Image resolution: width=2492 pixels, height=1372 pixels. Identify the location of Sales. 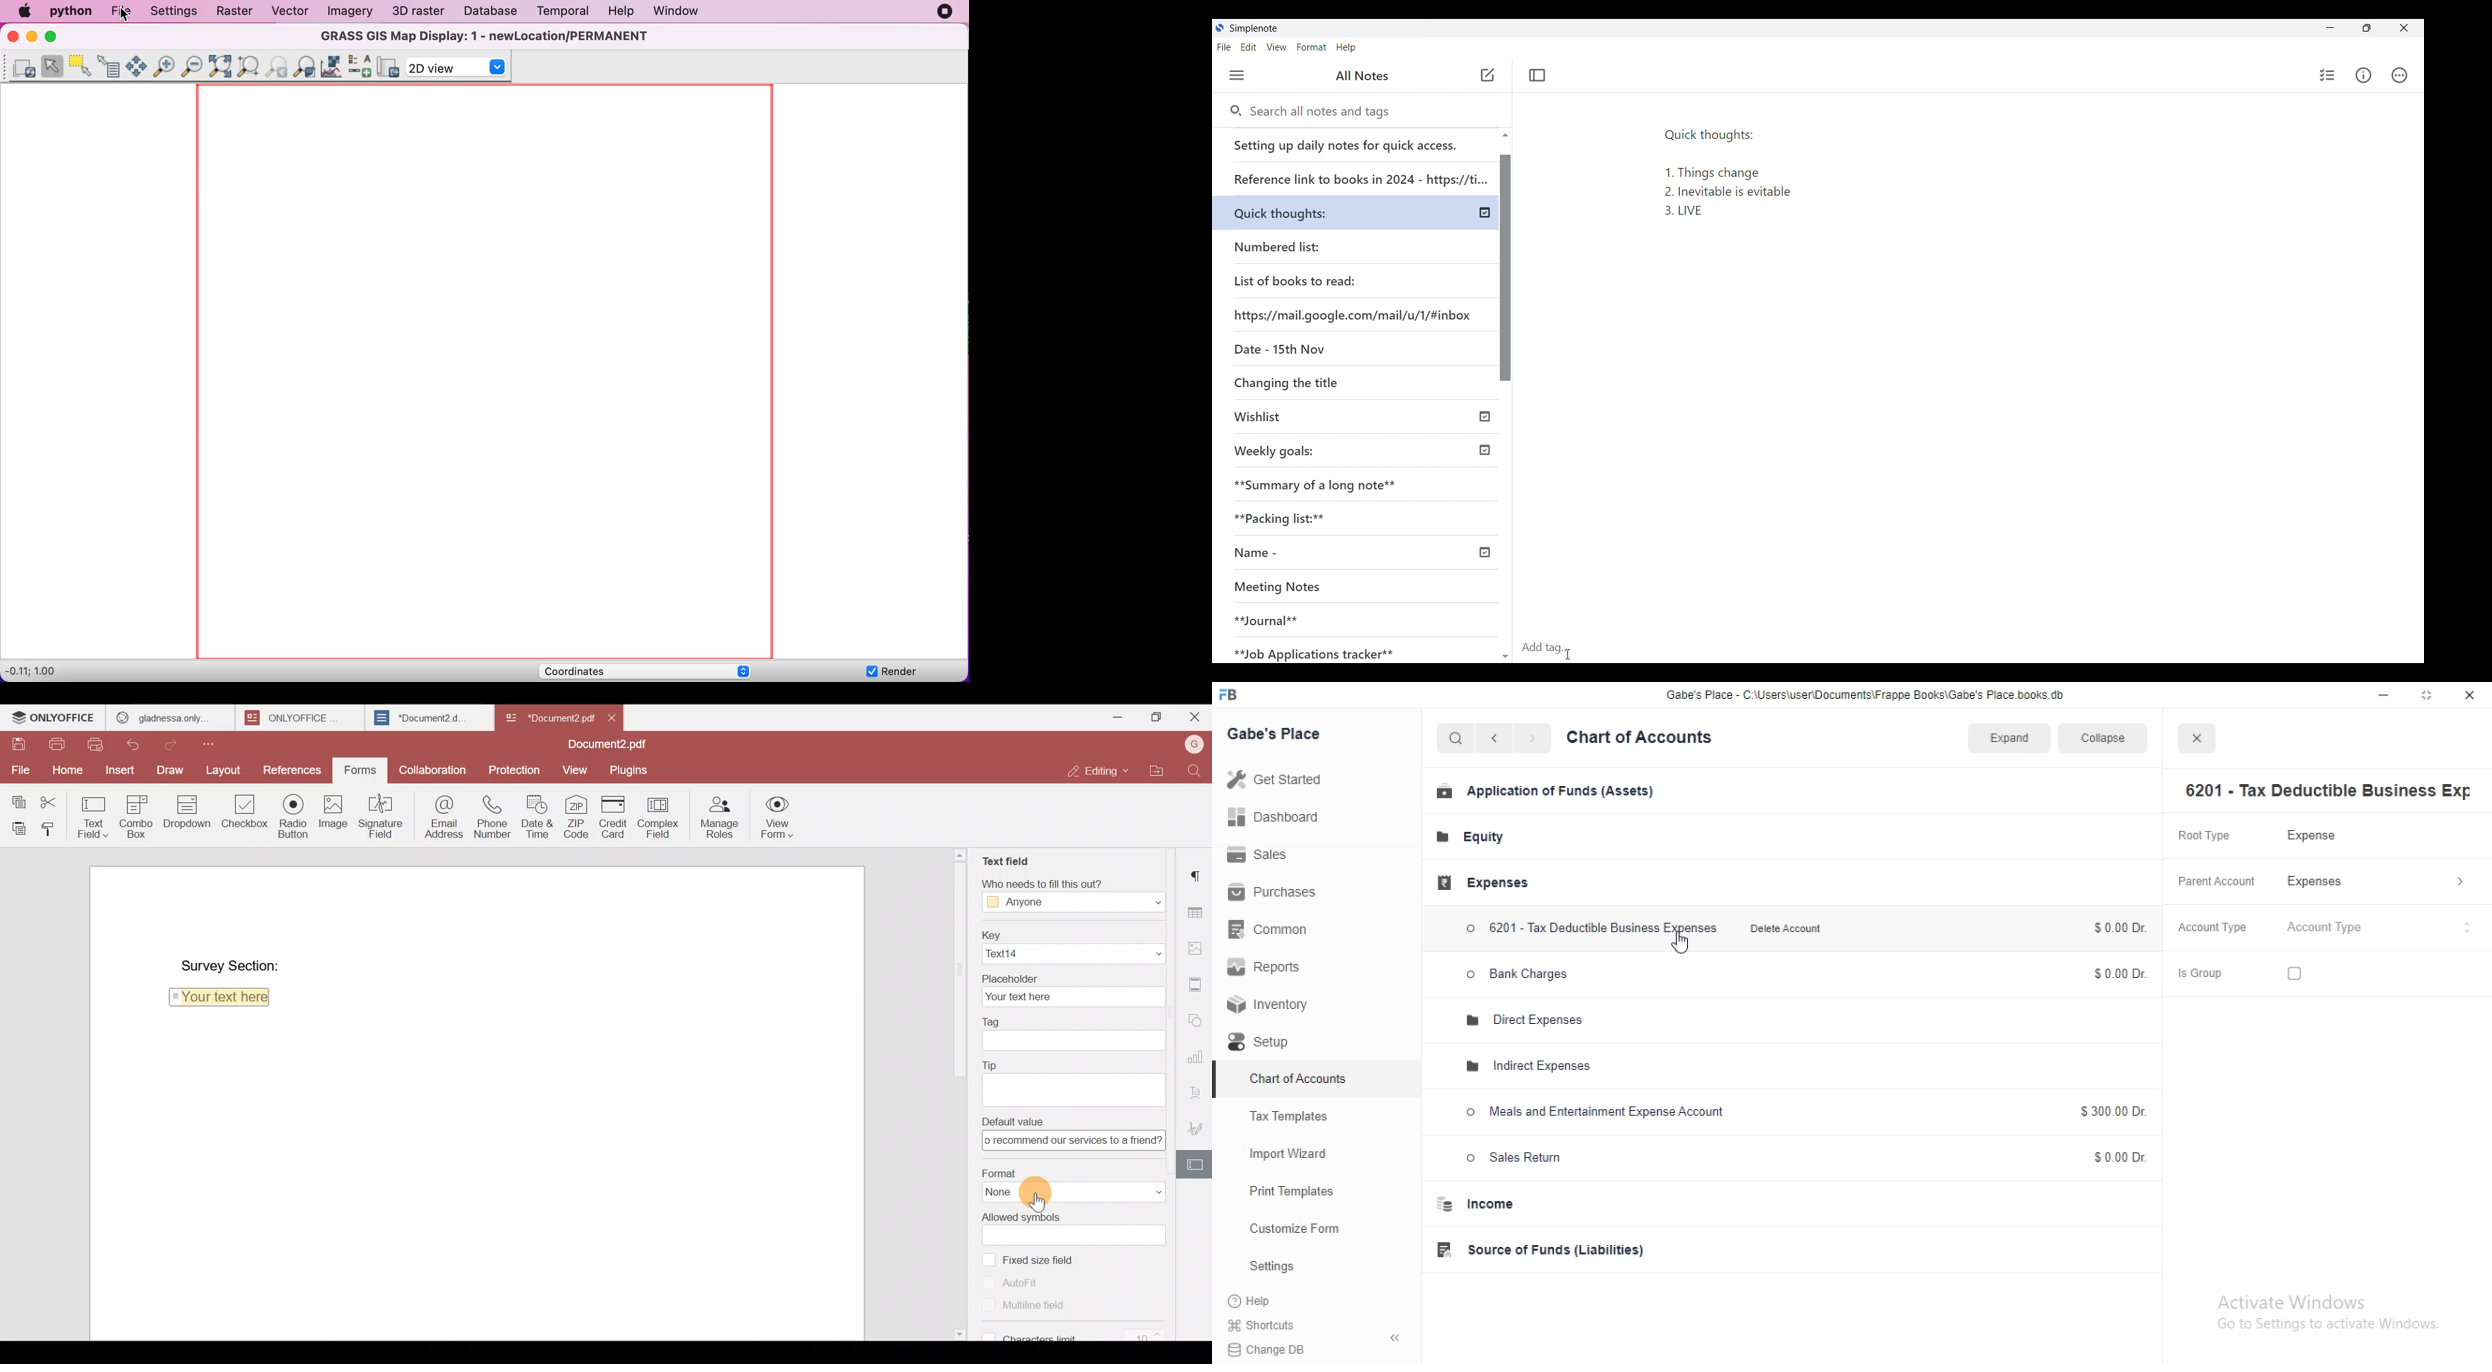
(1262, 855).